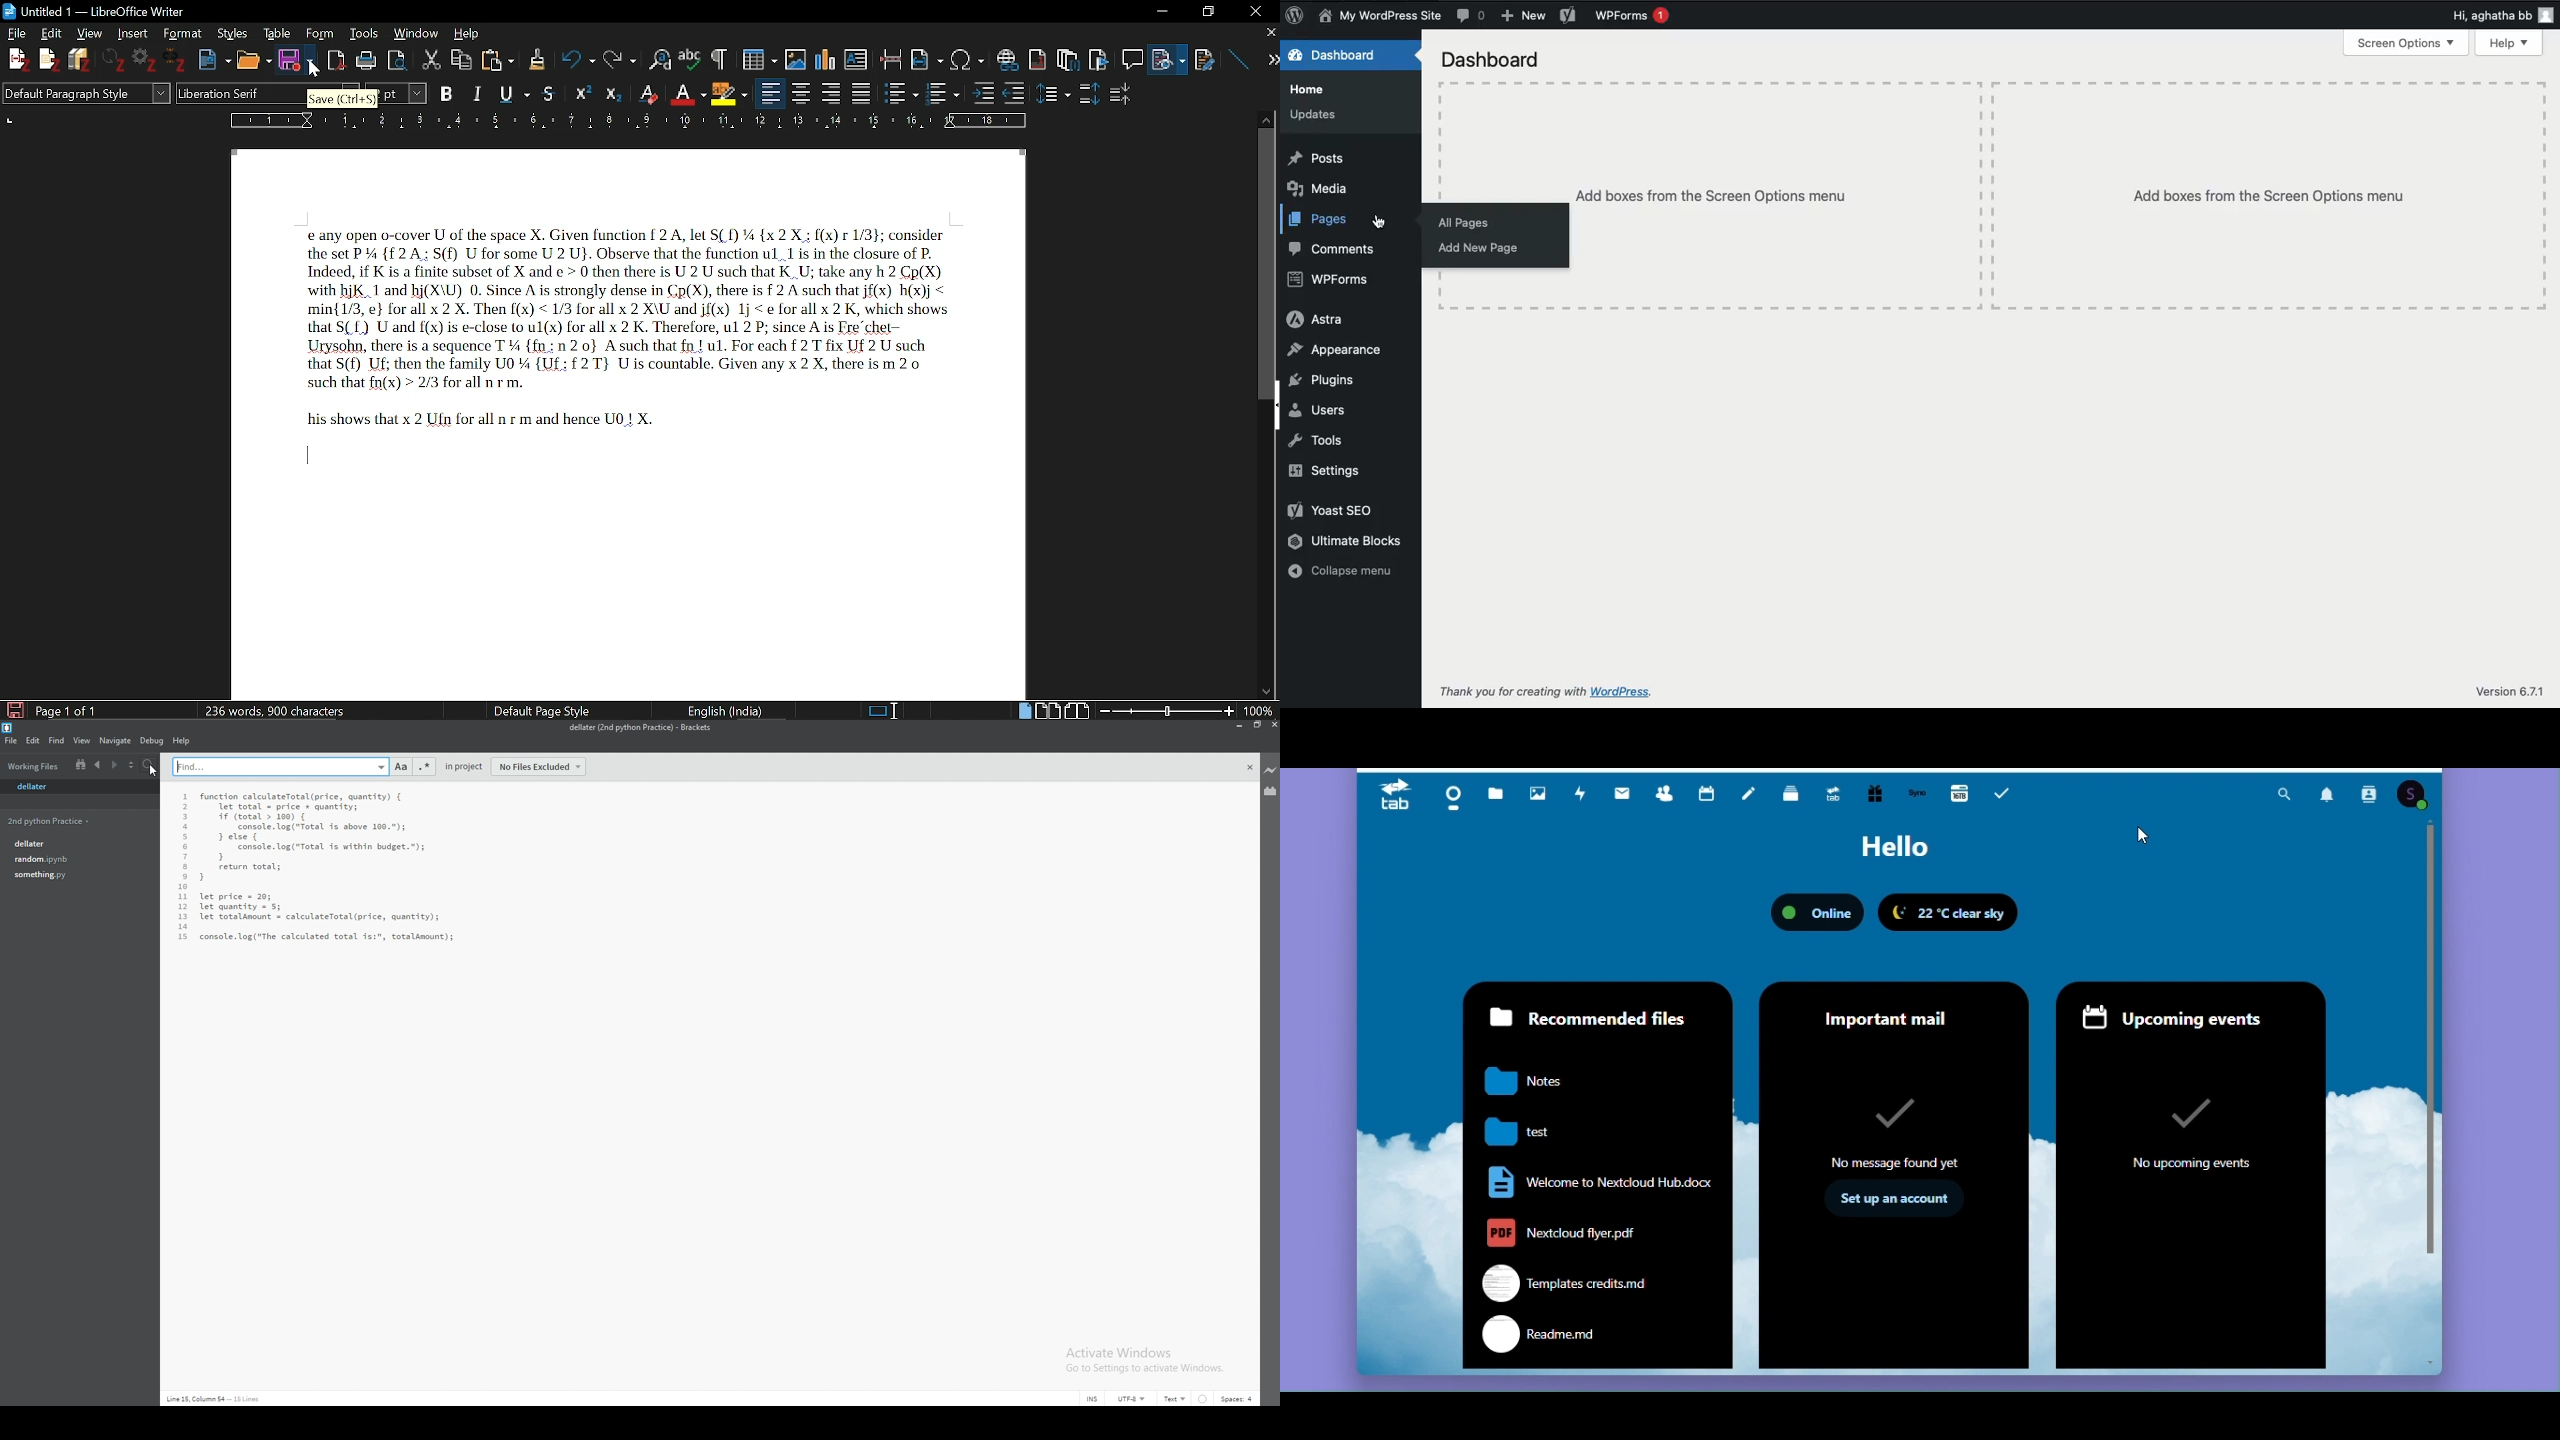  I want to click on Italics, so click(478, 92).